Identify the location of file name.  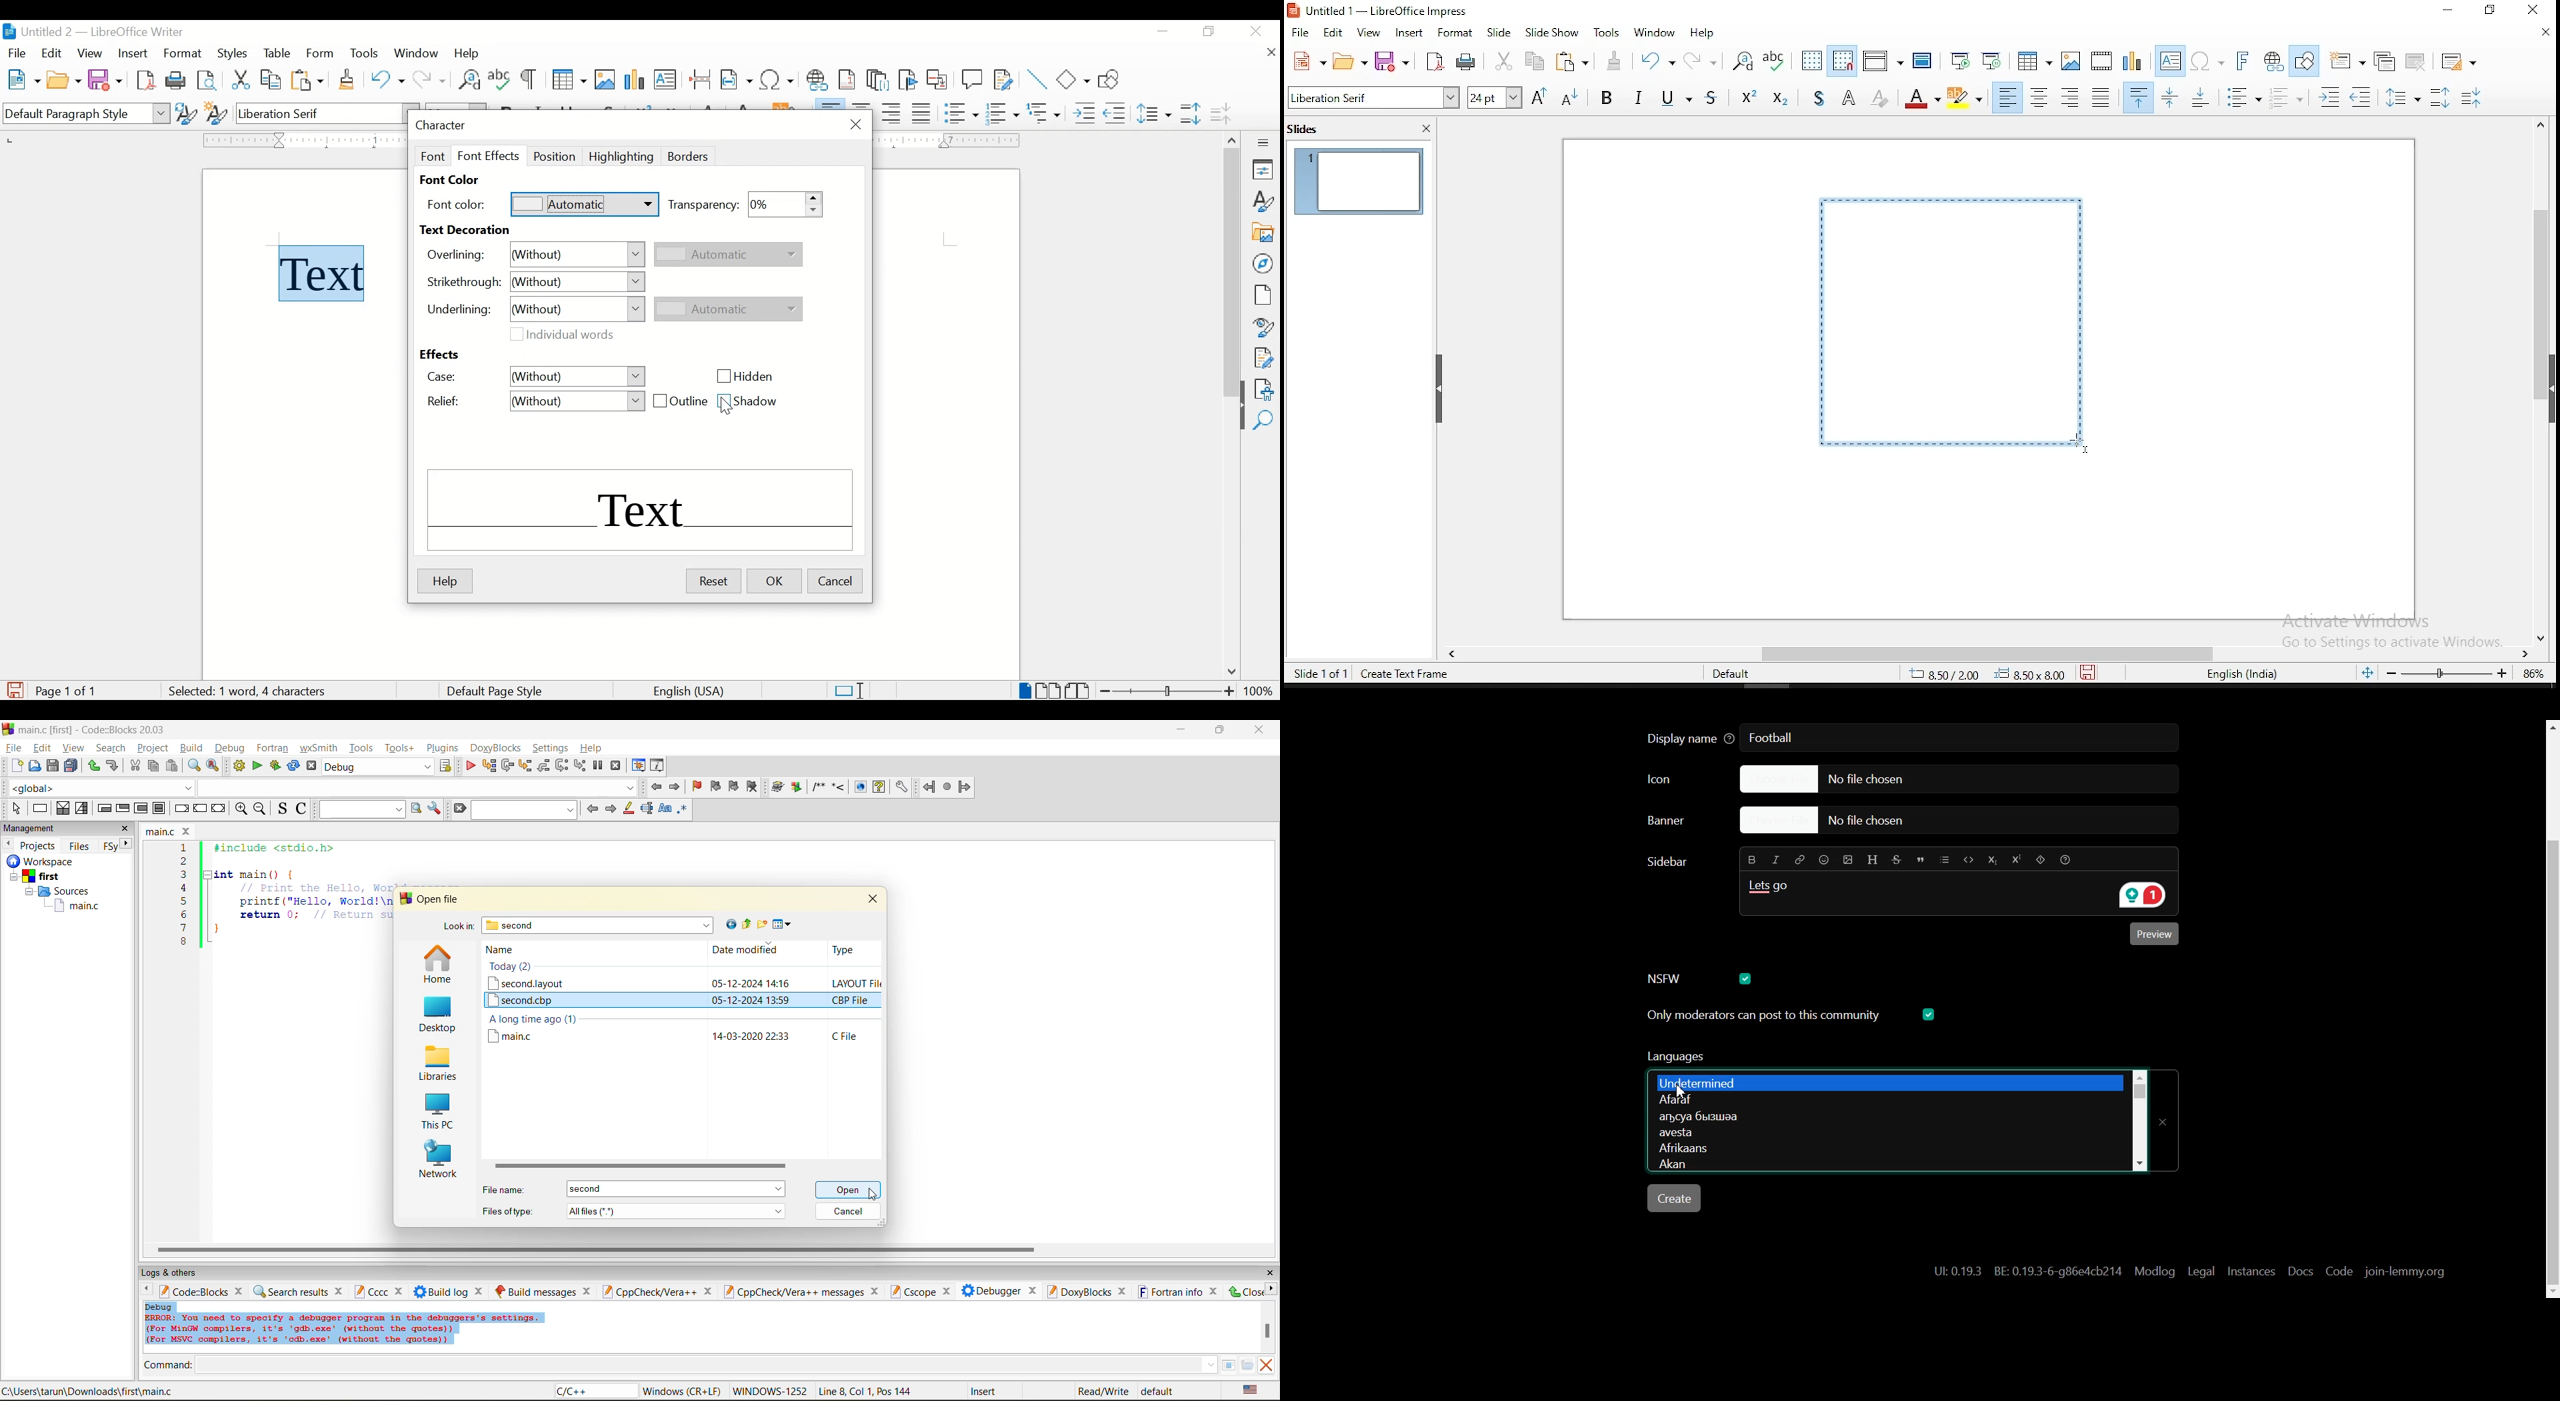
(161, 831).